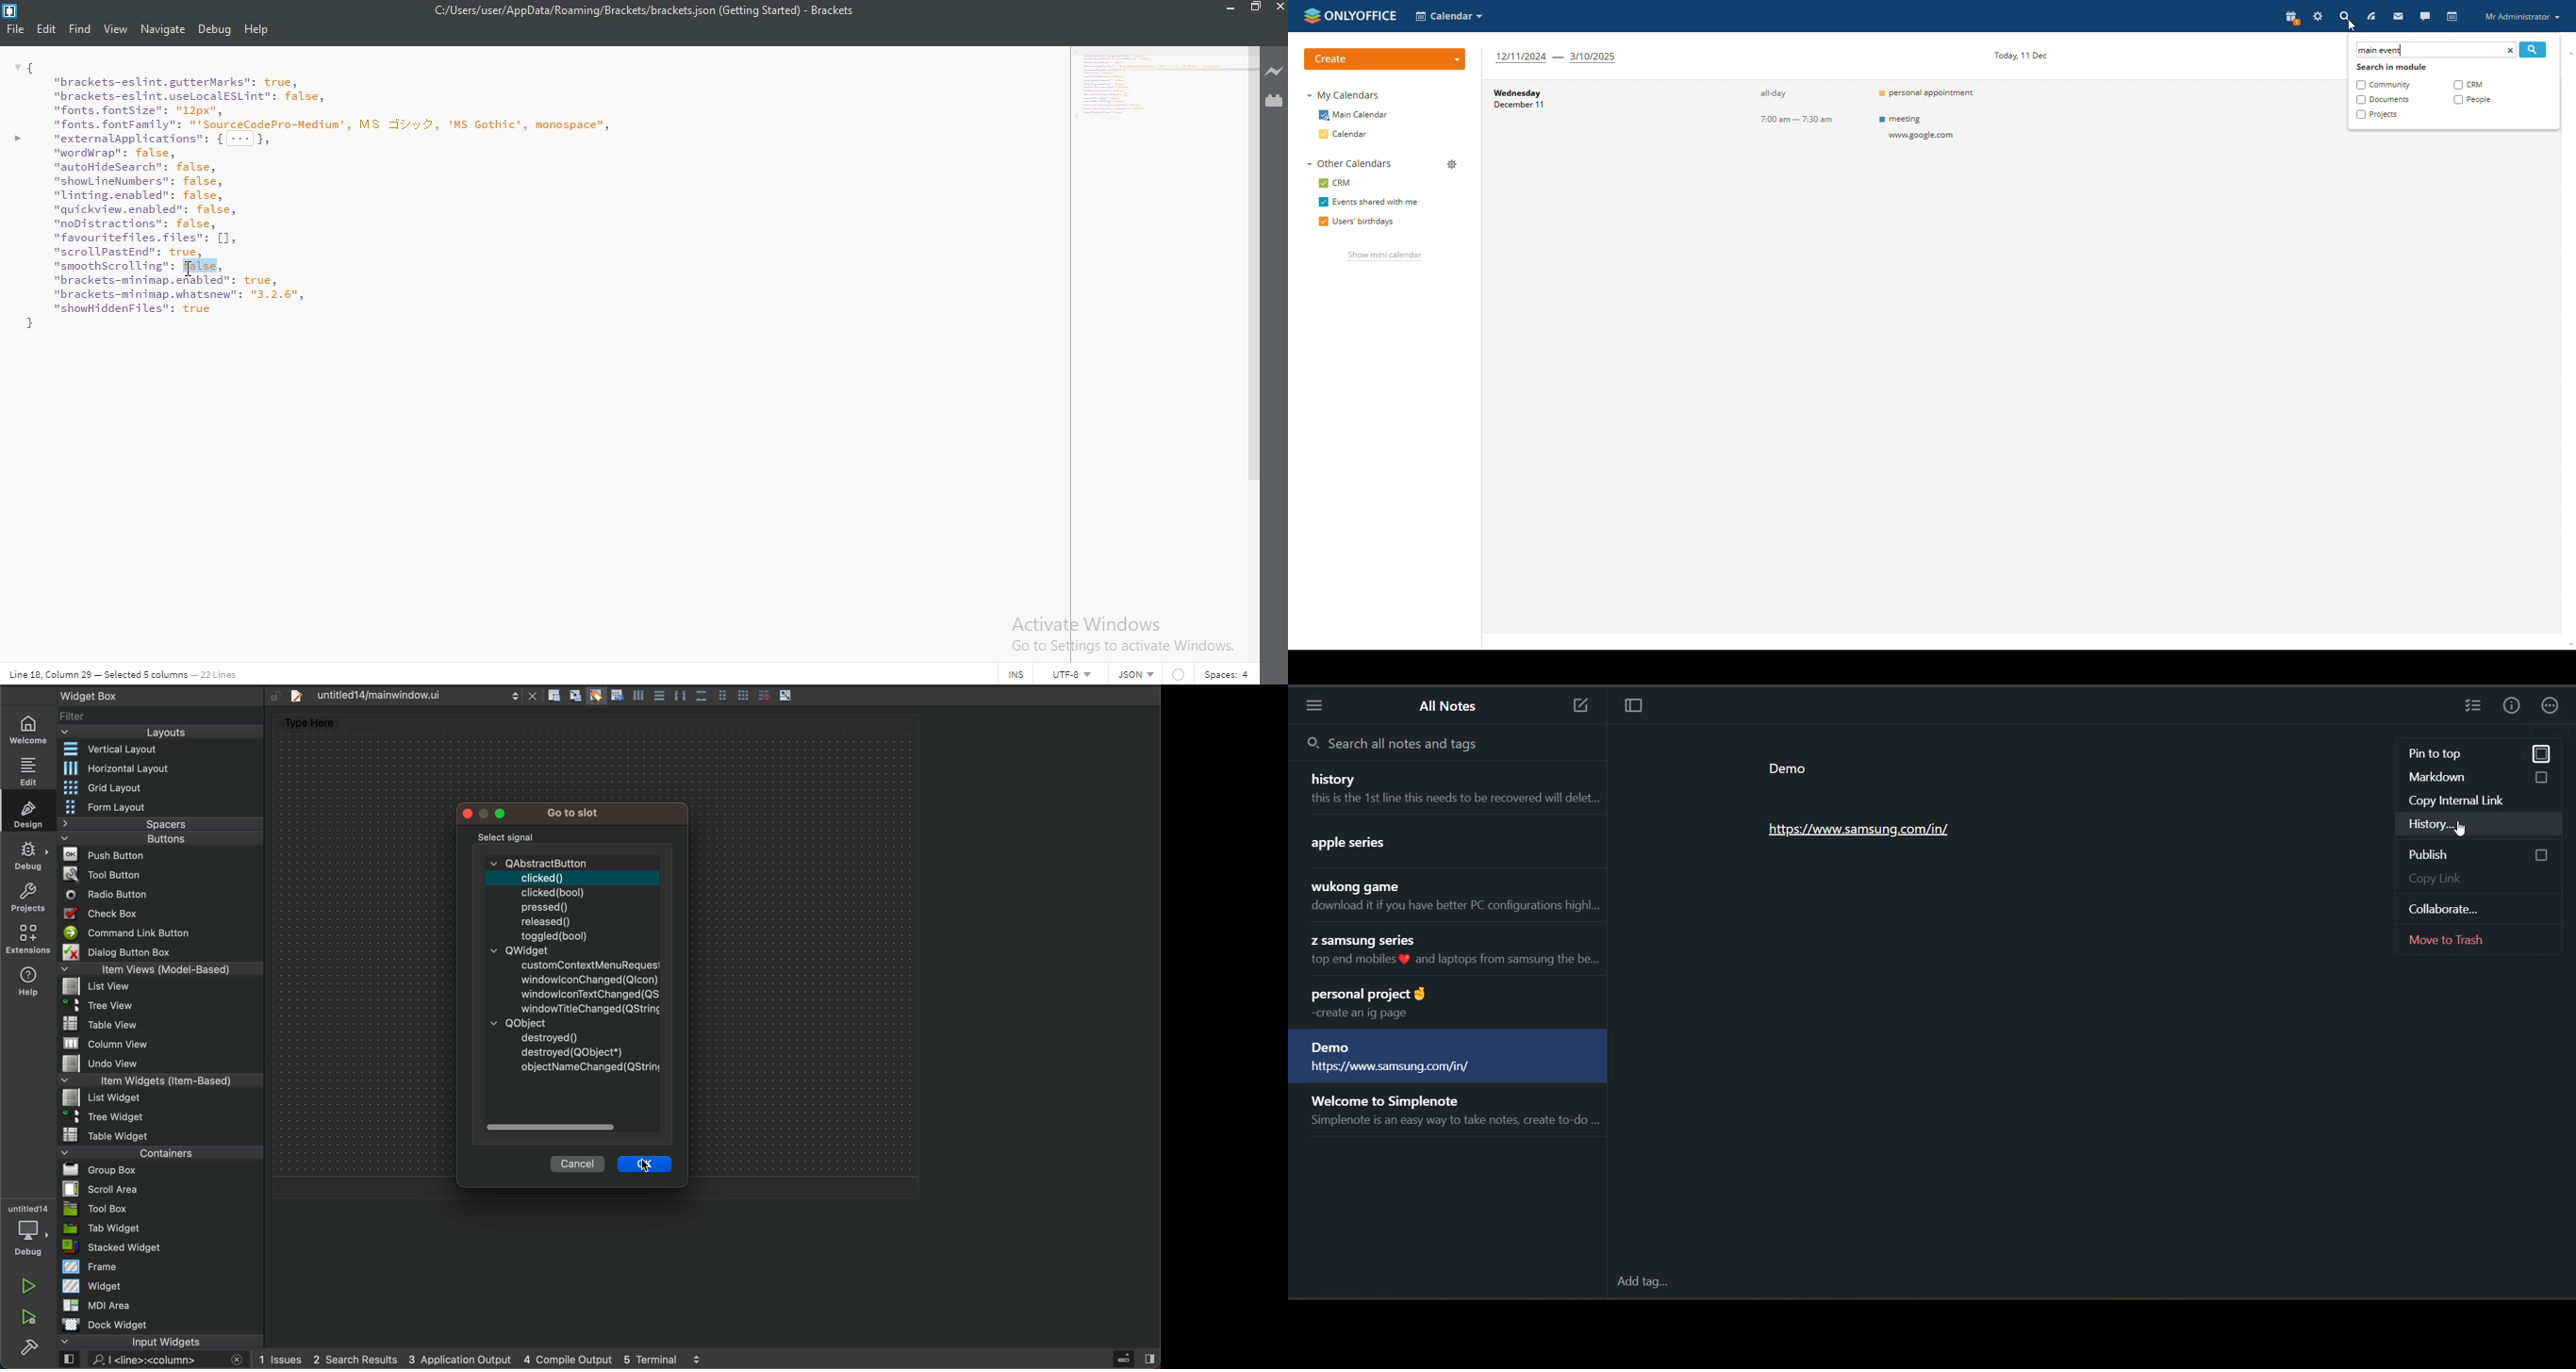 The width and height of the screenshot is (2576, 1372). Describe the element at coordinates (159, 1325) in the screenshot. I see `dock widget` at that location.